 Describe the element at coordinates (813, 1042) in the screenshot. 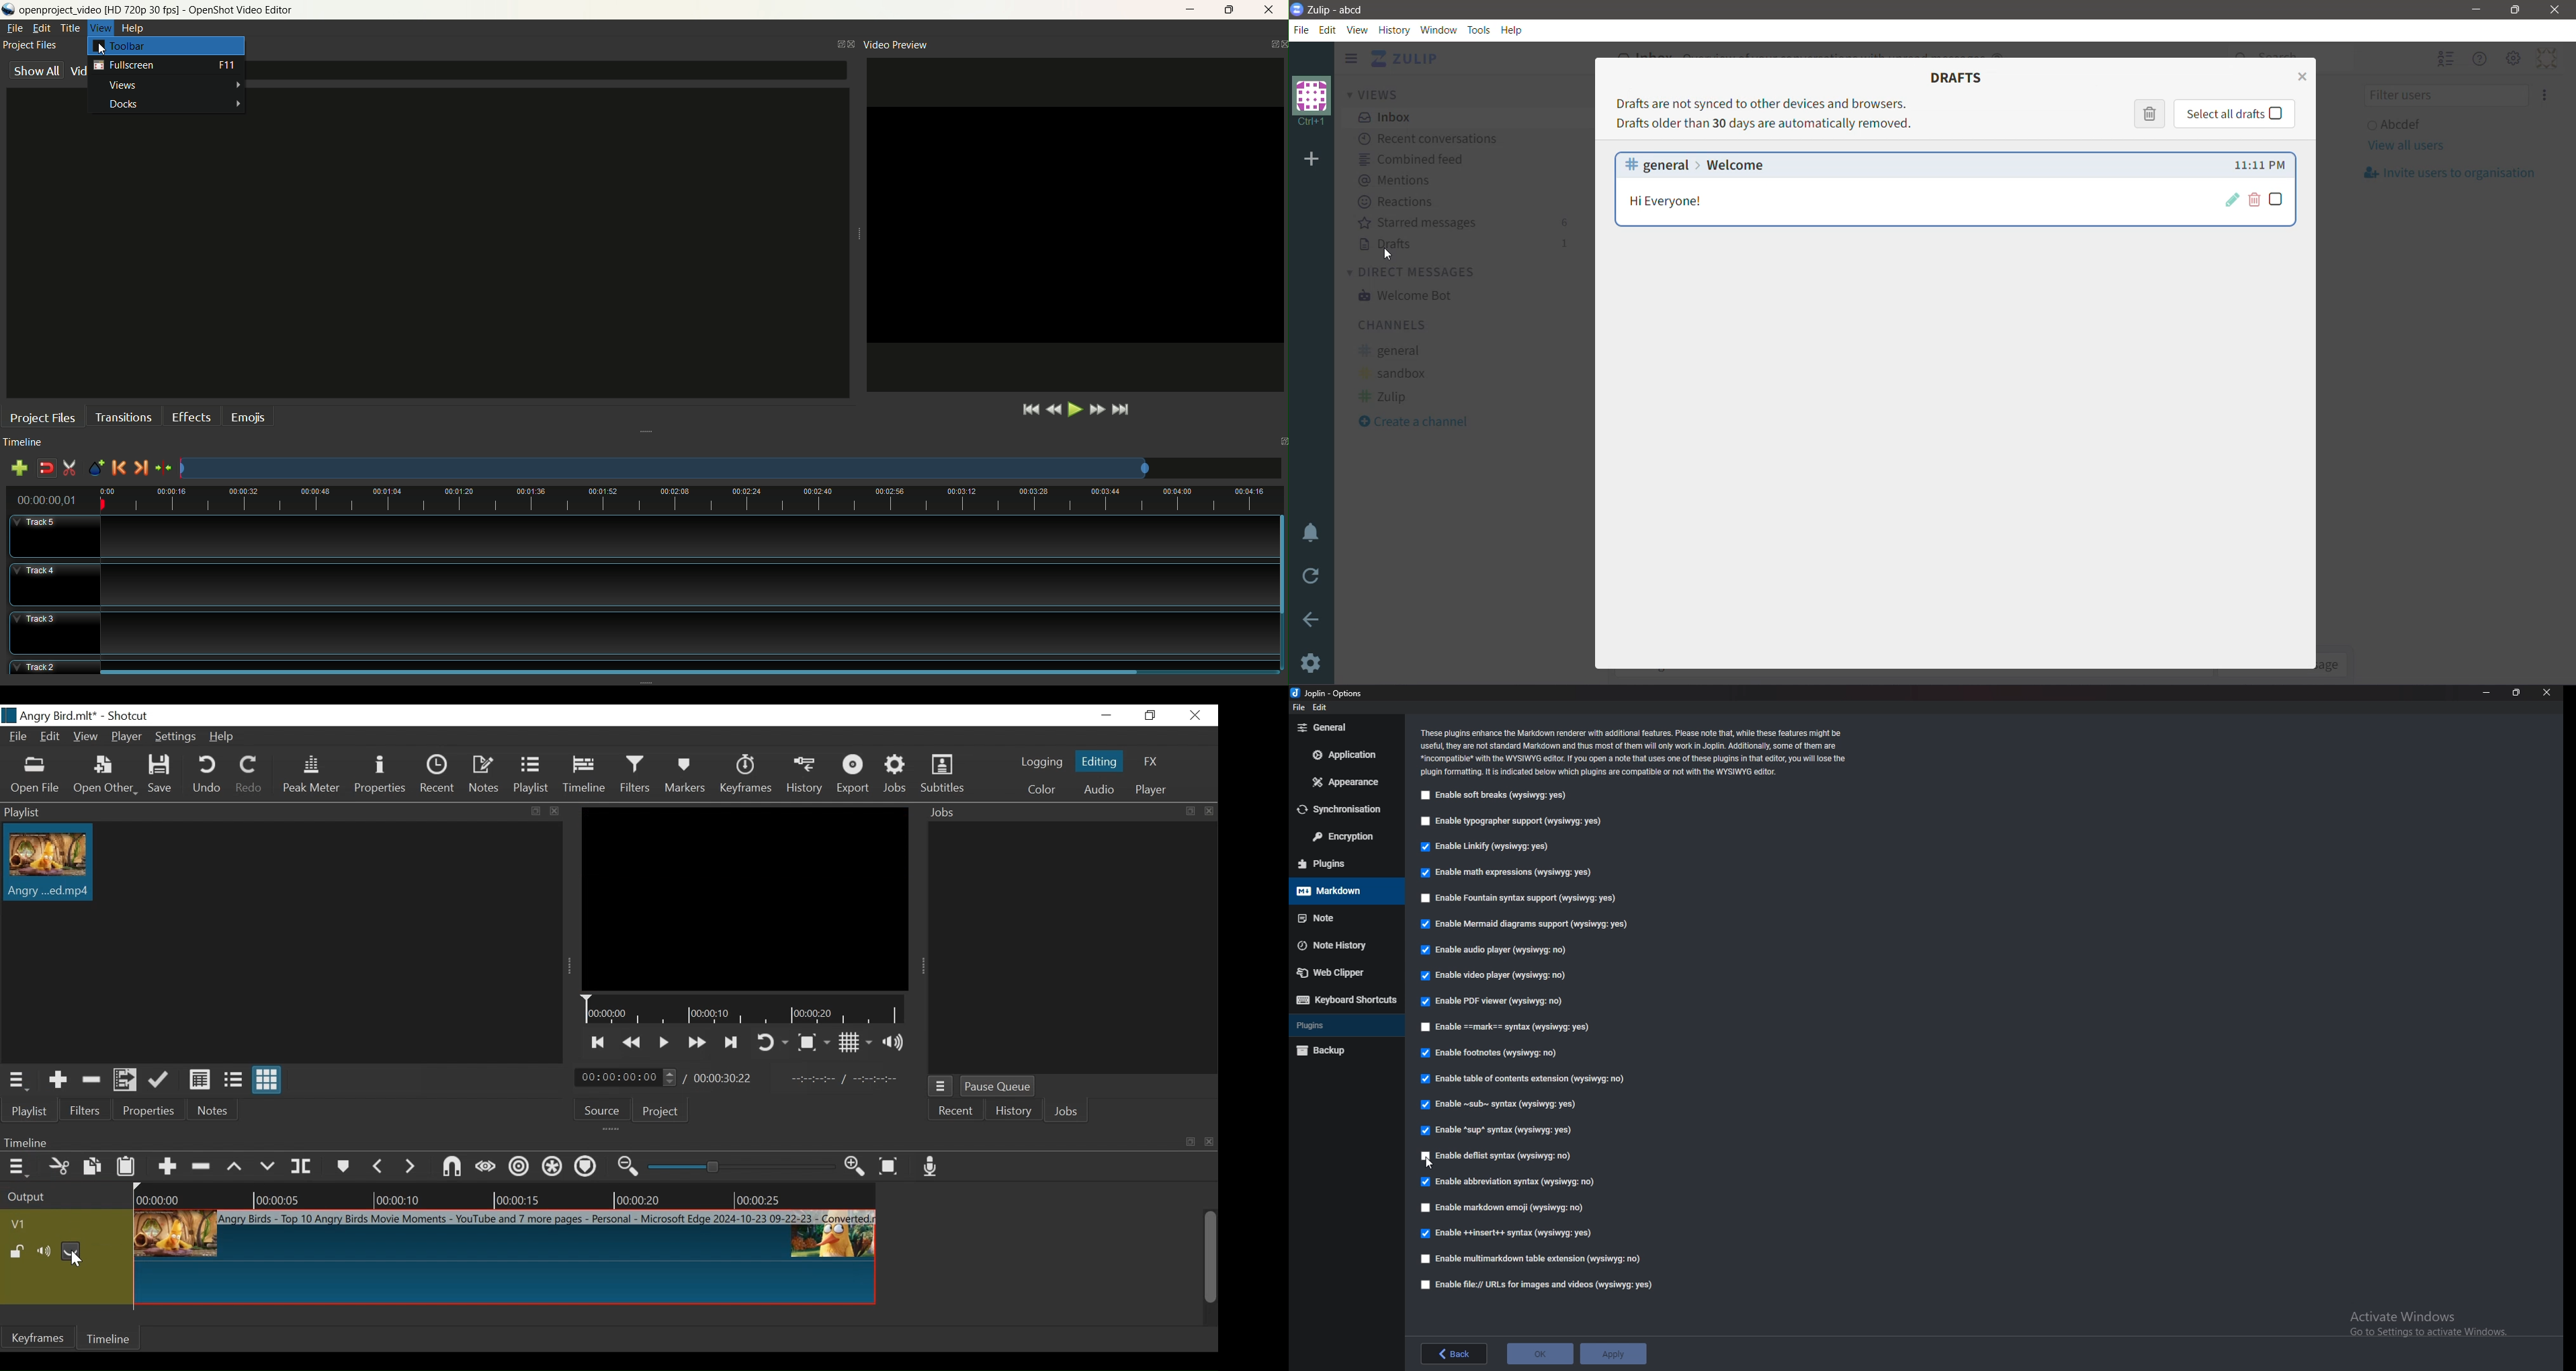

I see `Toggle Zoom` at that location.